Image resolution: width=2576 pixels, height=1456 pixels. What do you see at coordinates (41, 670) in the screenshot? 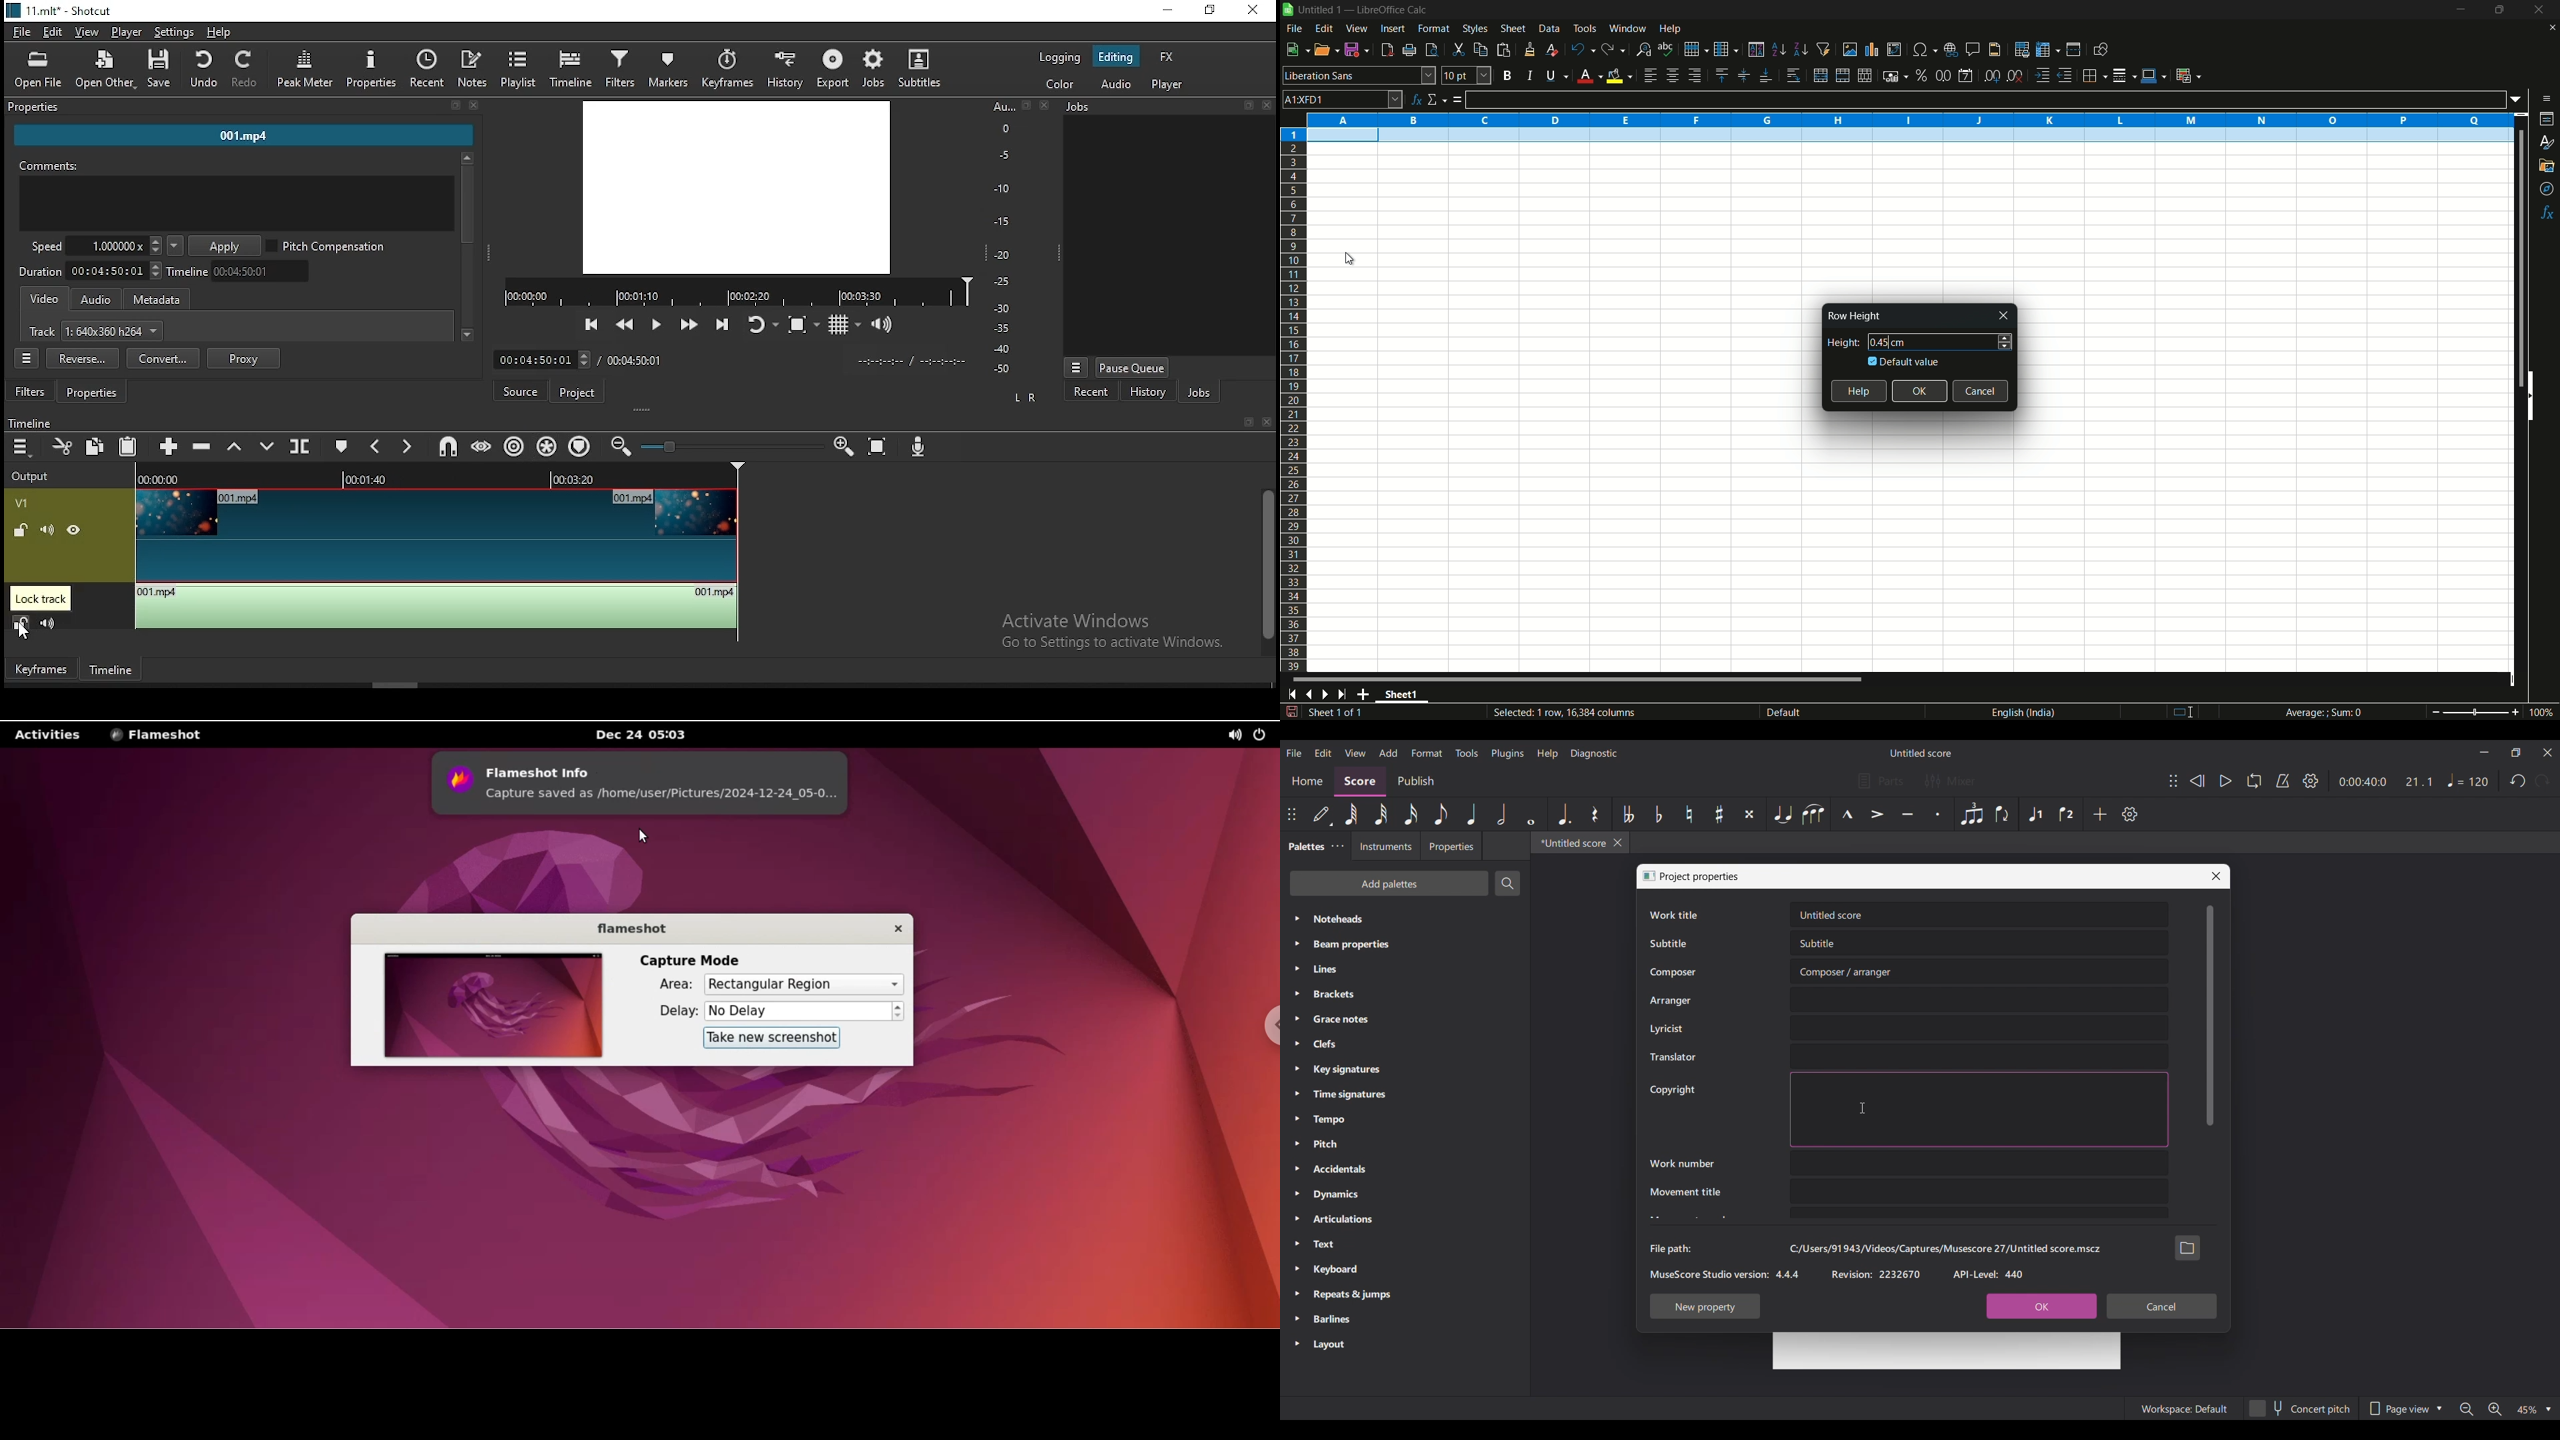
I see `keyframes` at bounding box center [41, 670].